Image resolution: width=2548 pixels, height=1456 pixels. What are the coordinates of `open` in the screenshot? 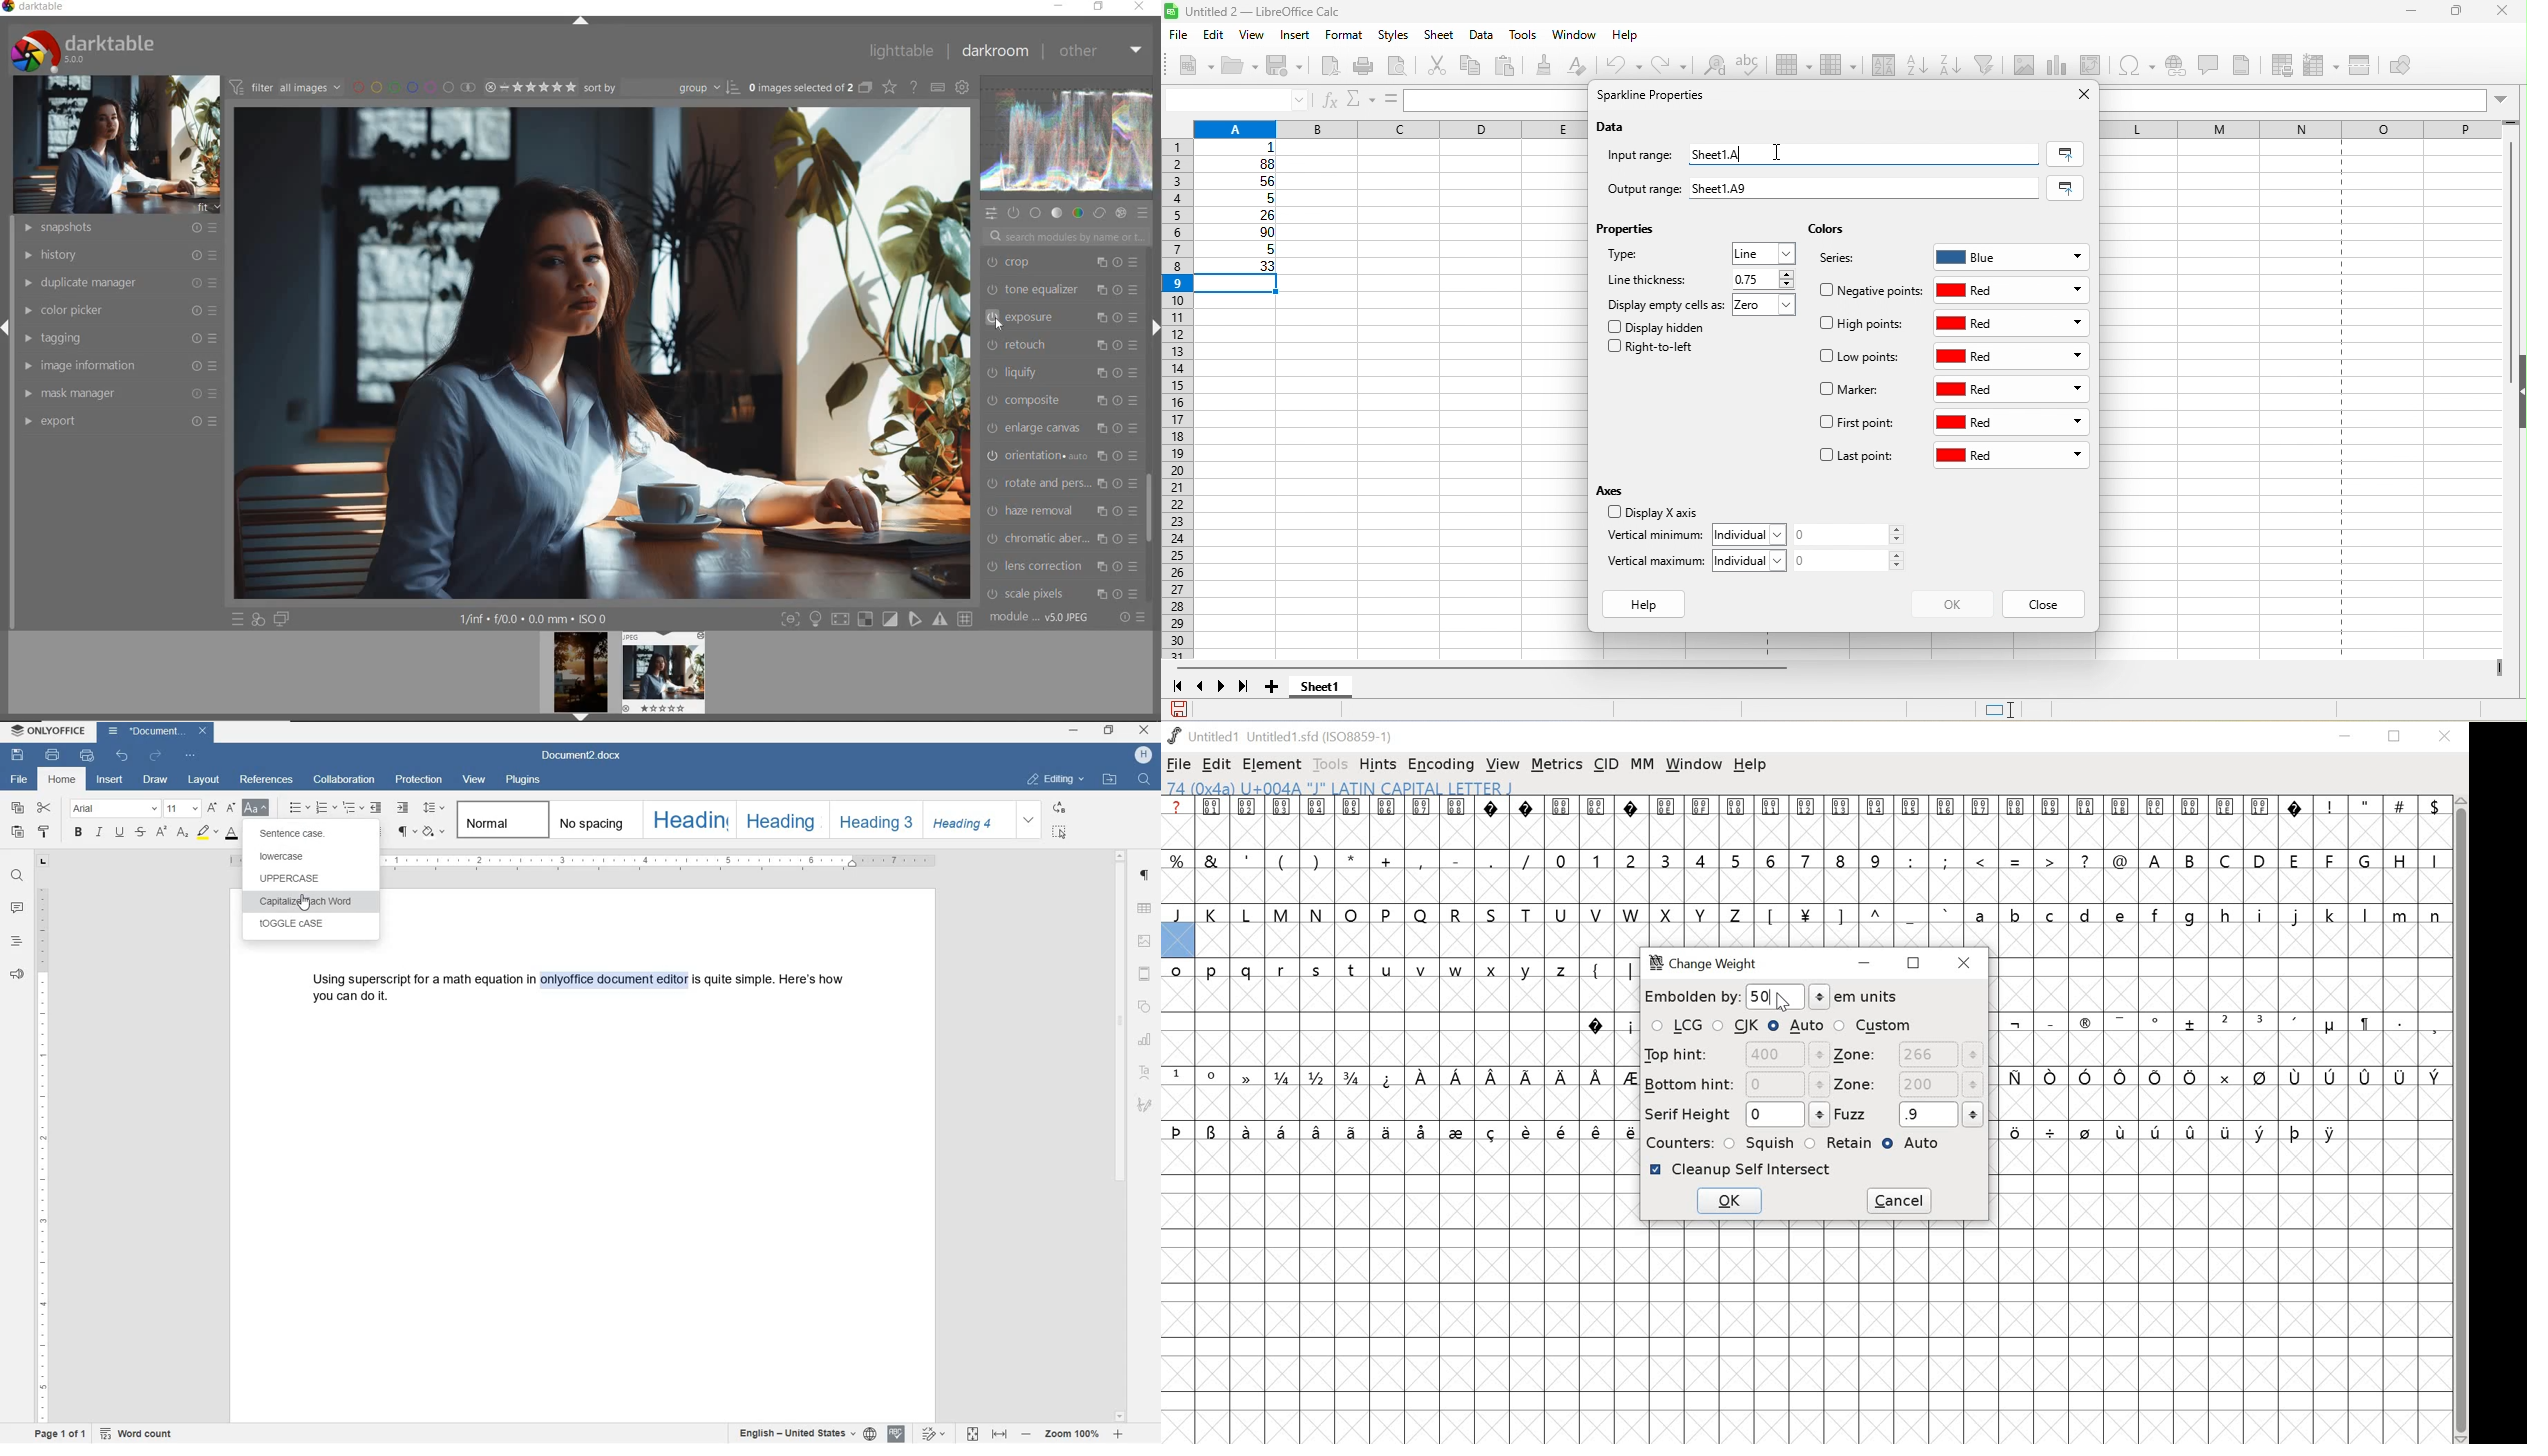 It's located at (1241, 67).